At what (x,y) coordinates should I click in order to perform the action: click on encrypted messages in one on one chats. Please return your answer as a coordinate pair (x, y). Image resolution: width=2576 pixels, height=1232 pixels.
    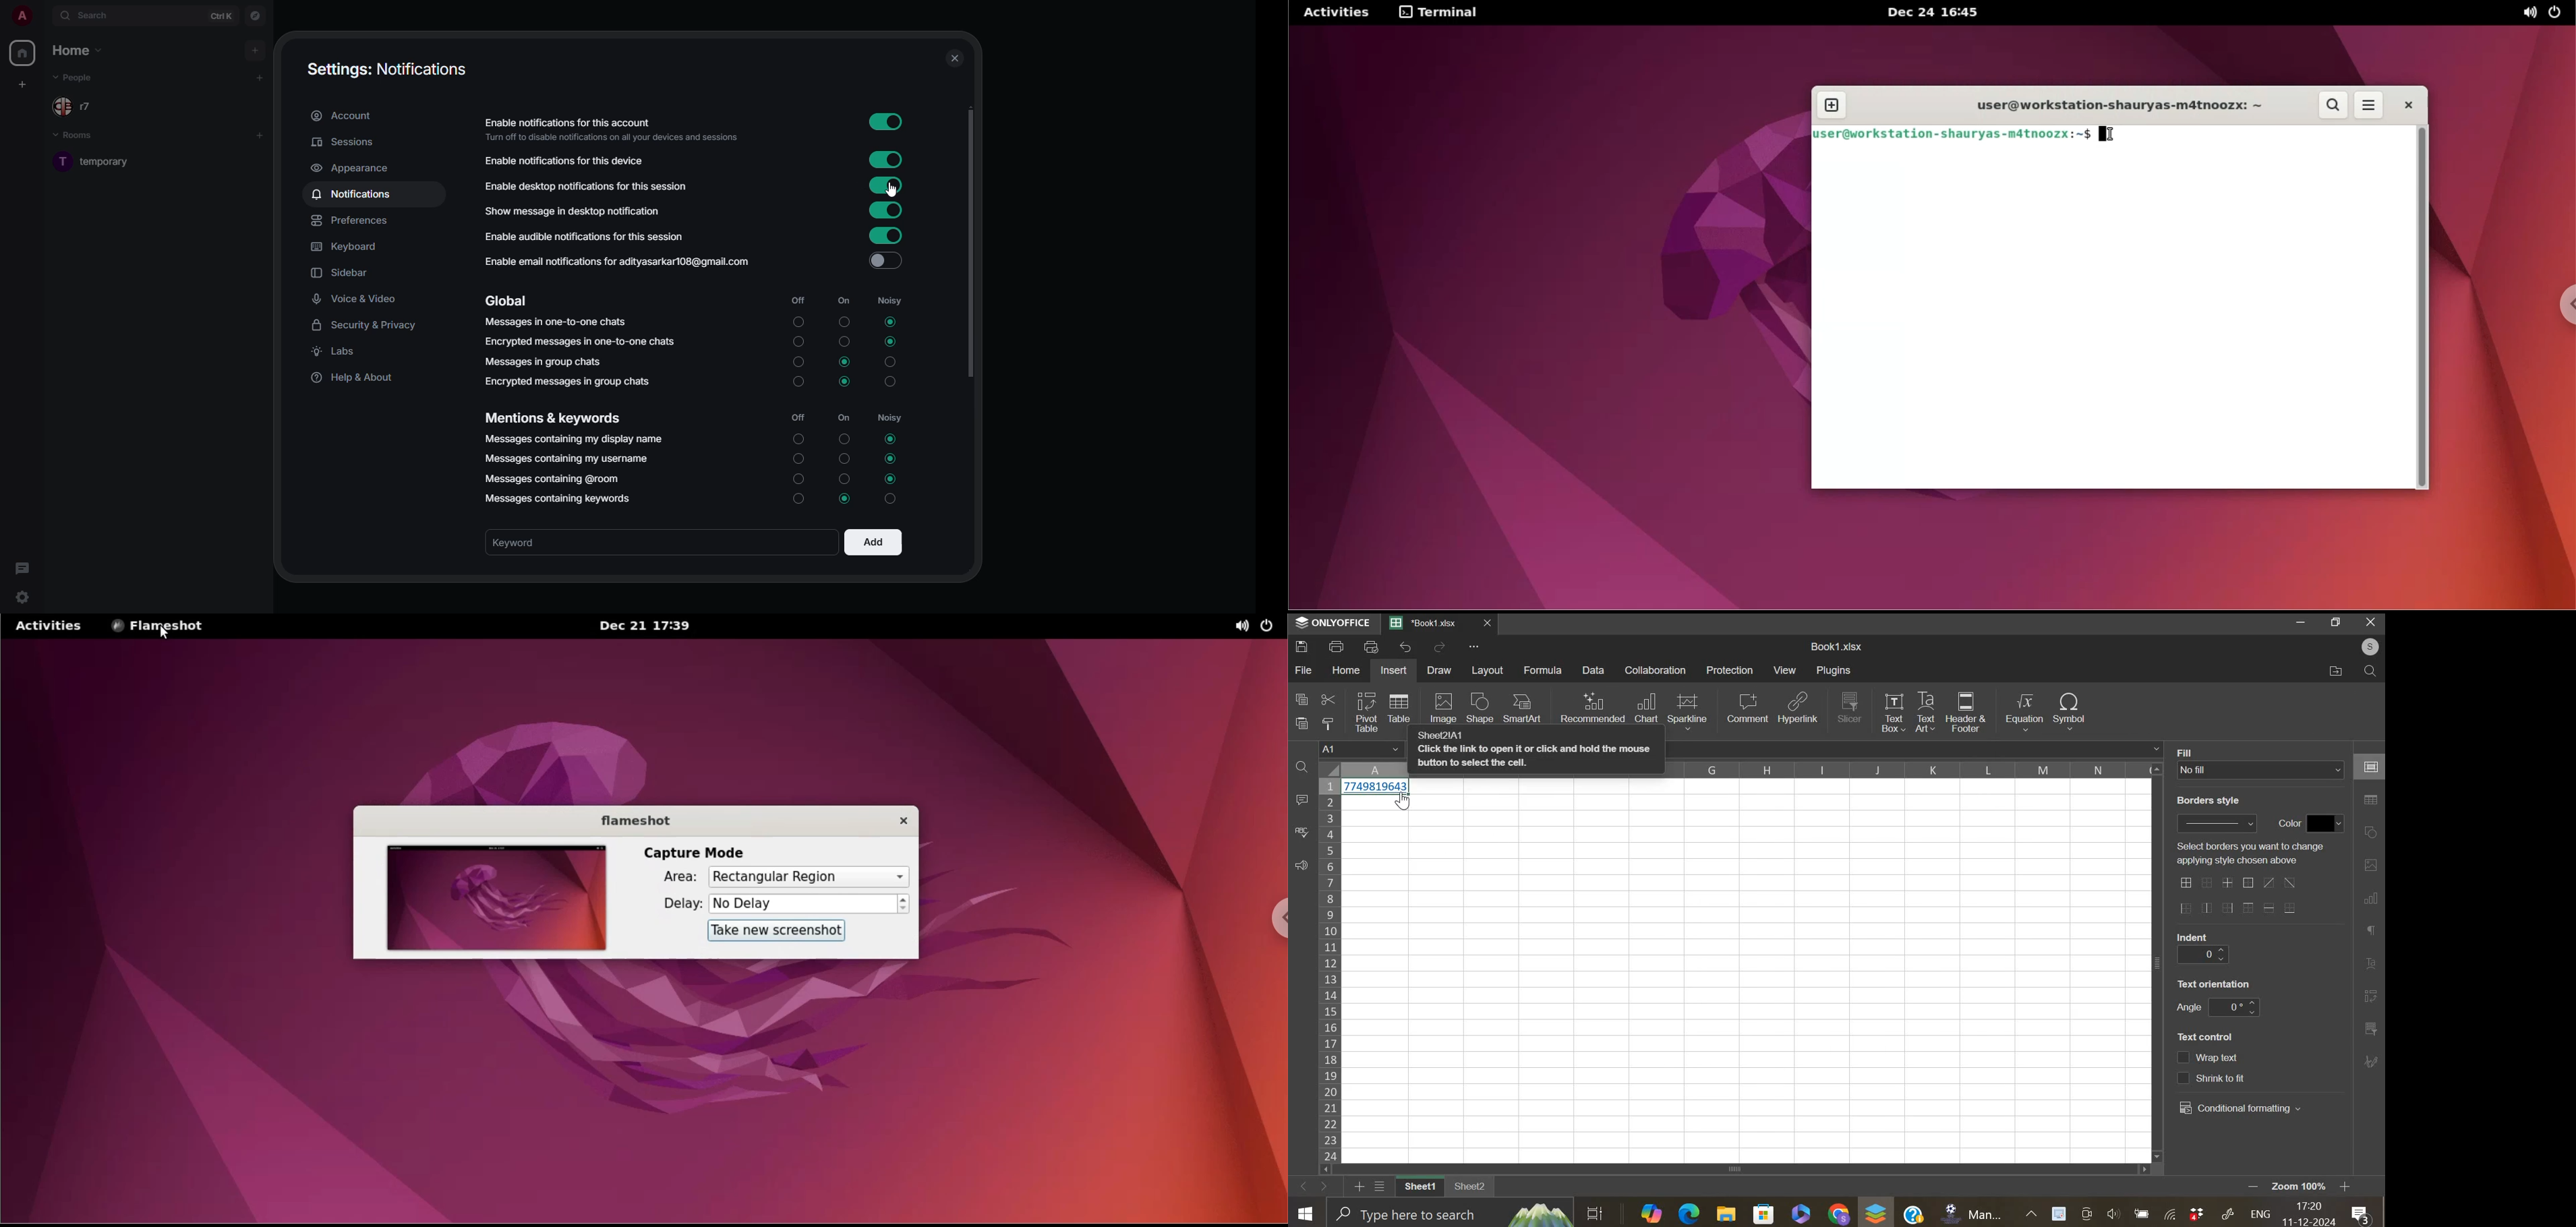
    Looking at the image, I should click on (582, 341).